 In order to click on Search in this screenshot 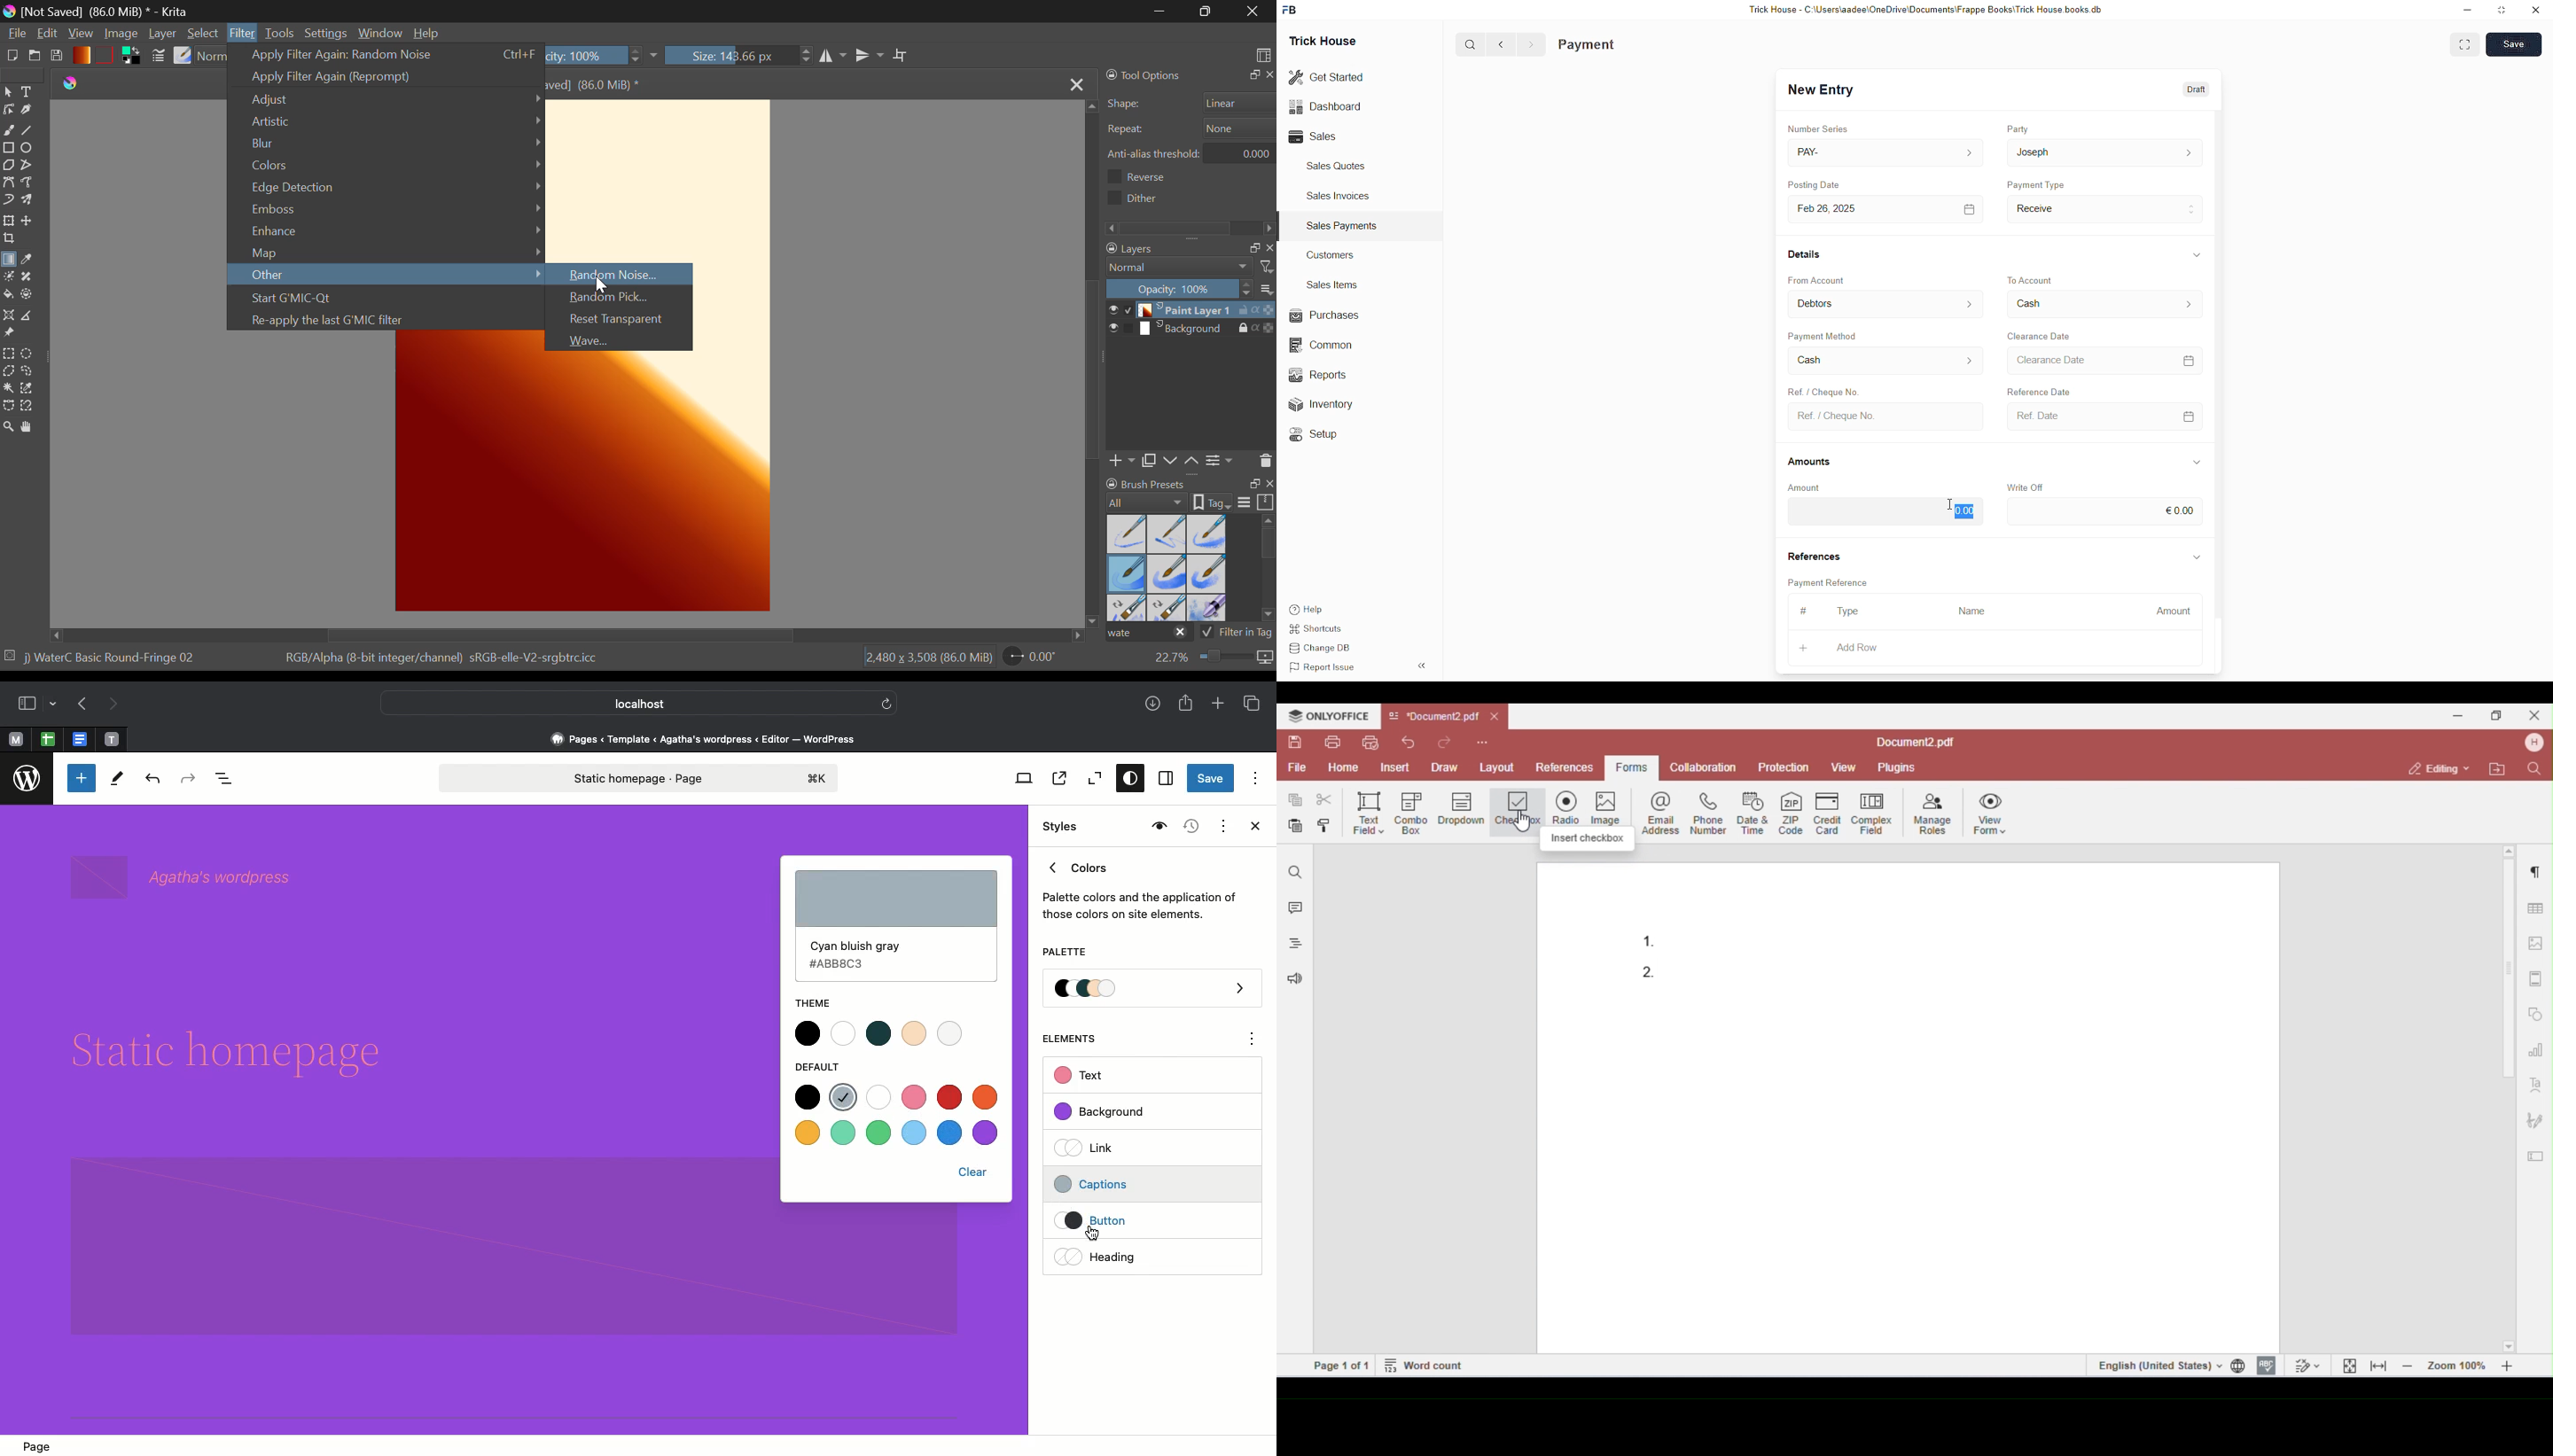, I will do `click(1470, 44)`.